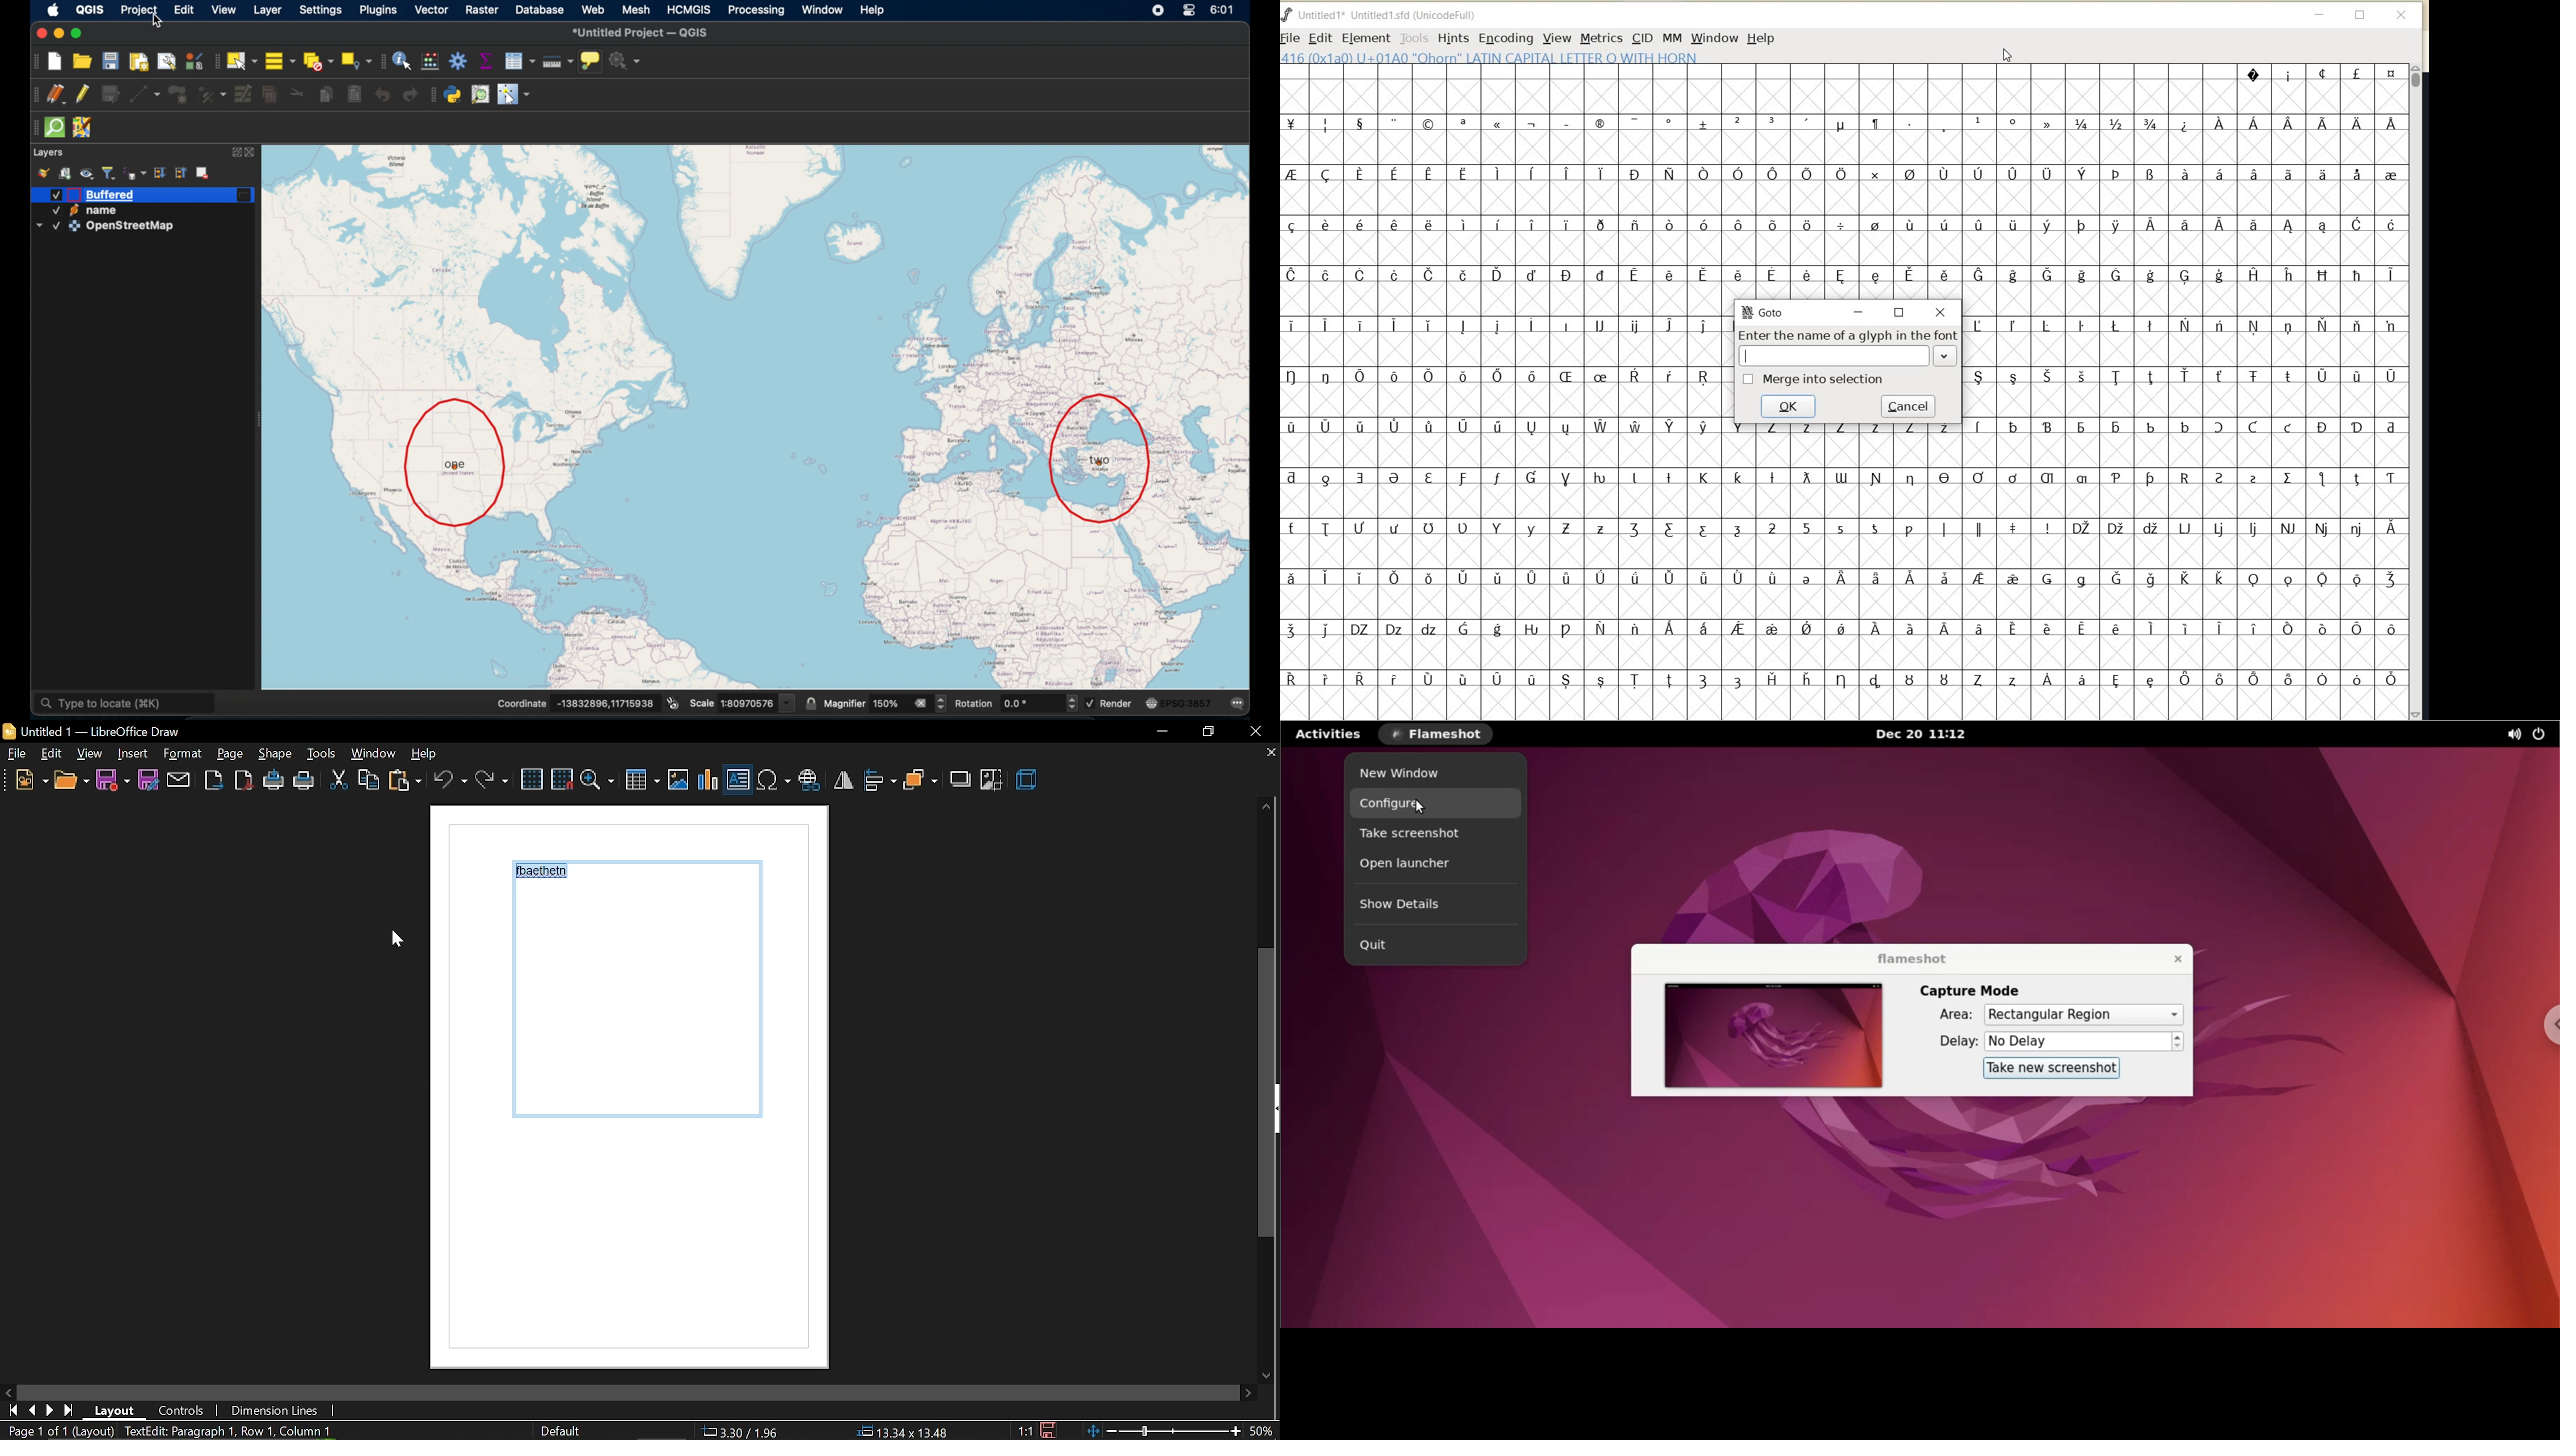 This screenshot has height=1456, width=2576. What do you see at coordinates (843, 702) in the screenshot?
I see `magnifier` at bounding box center [843, 702].